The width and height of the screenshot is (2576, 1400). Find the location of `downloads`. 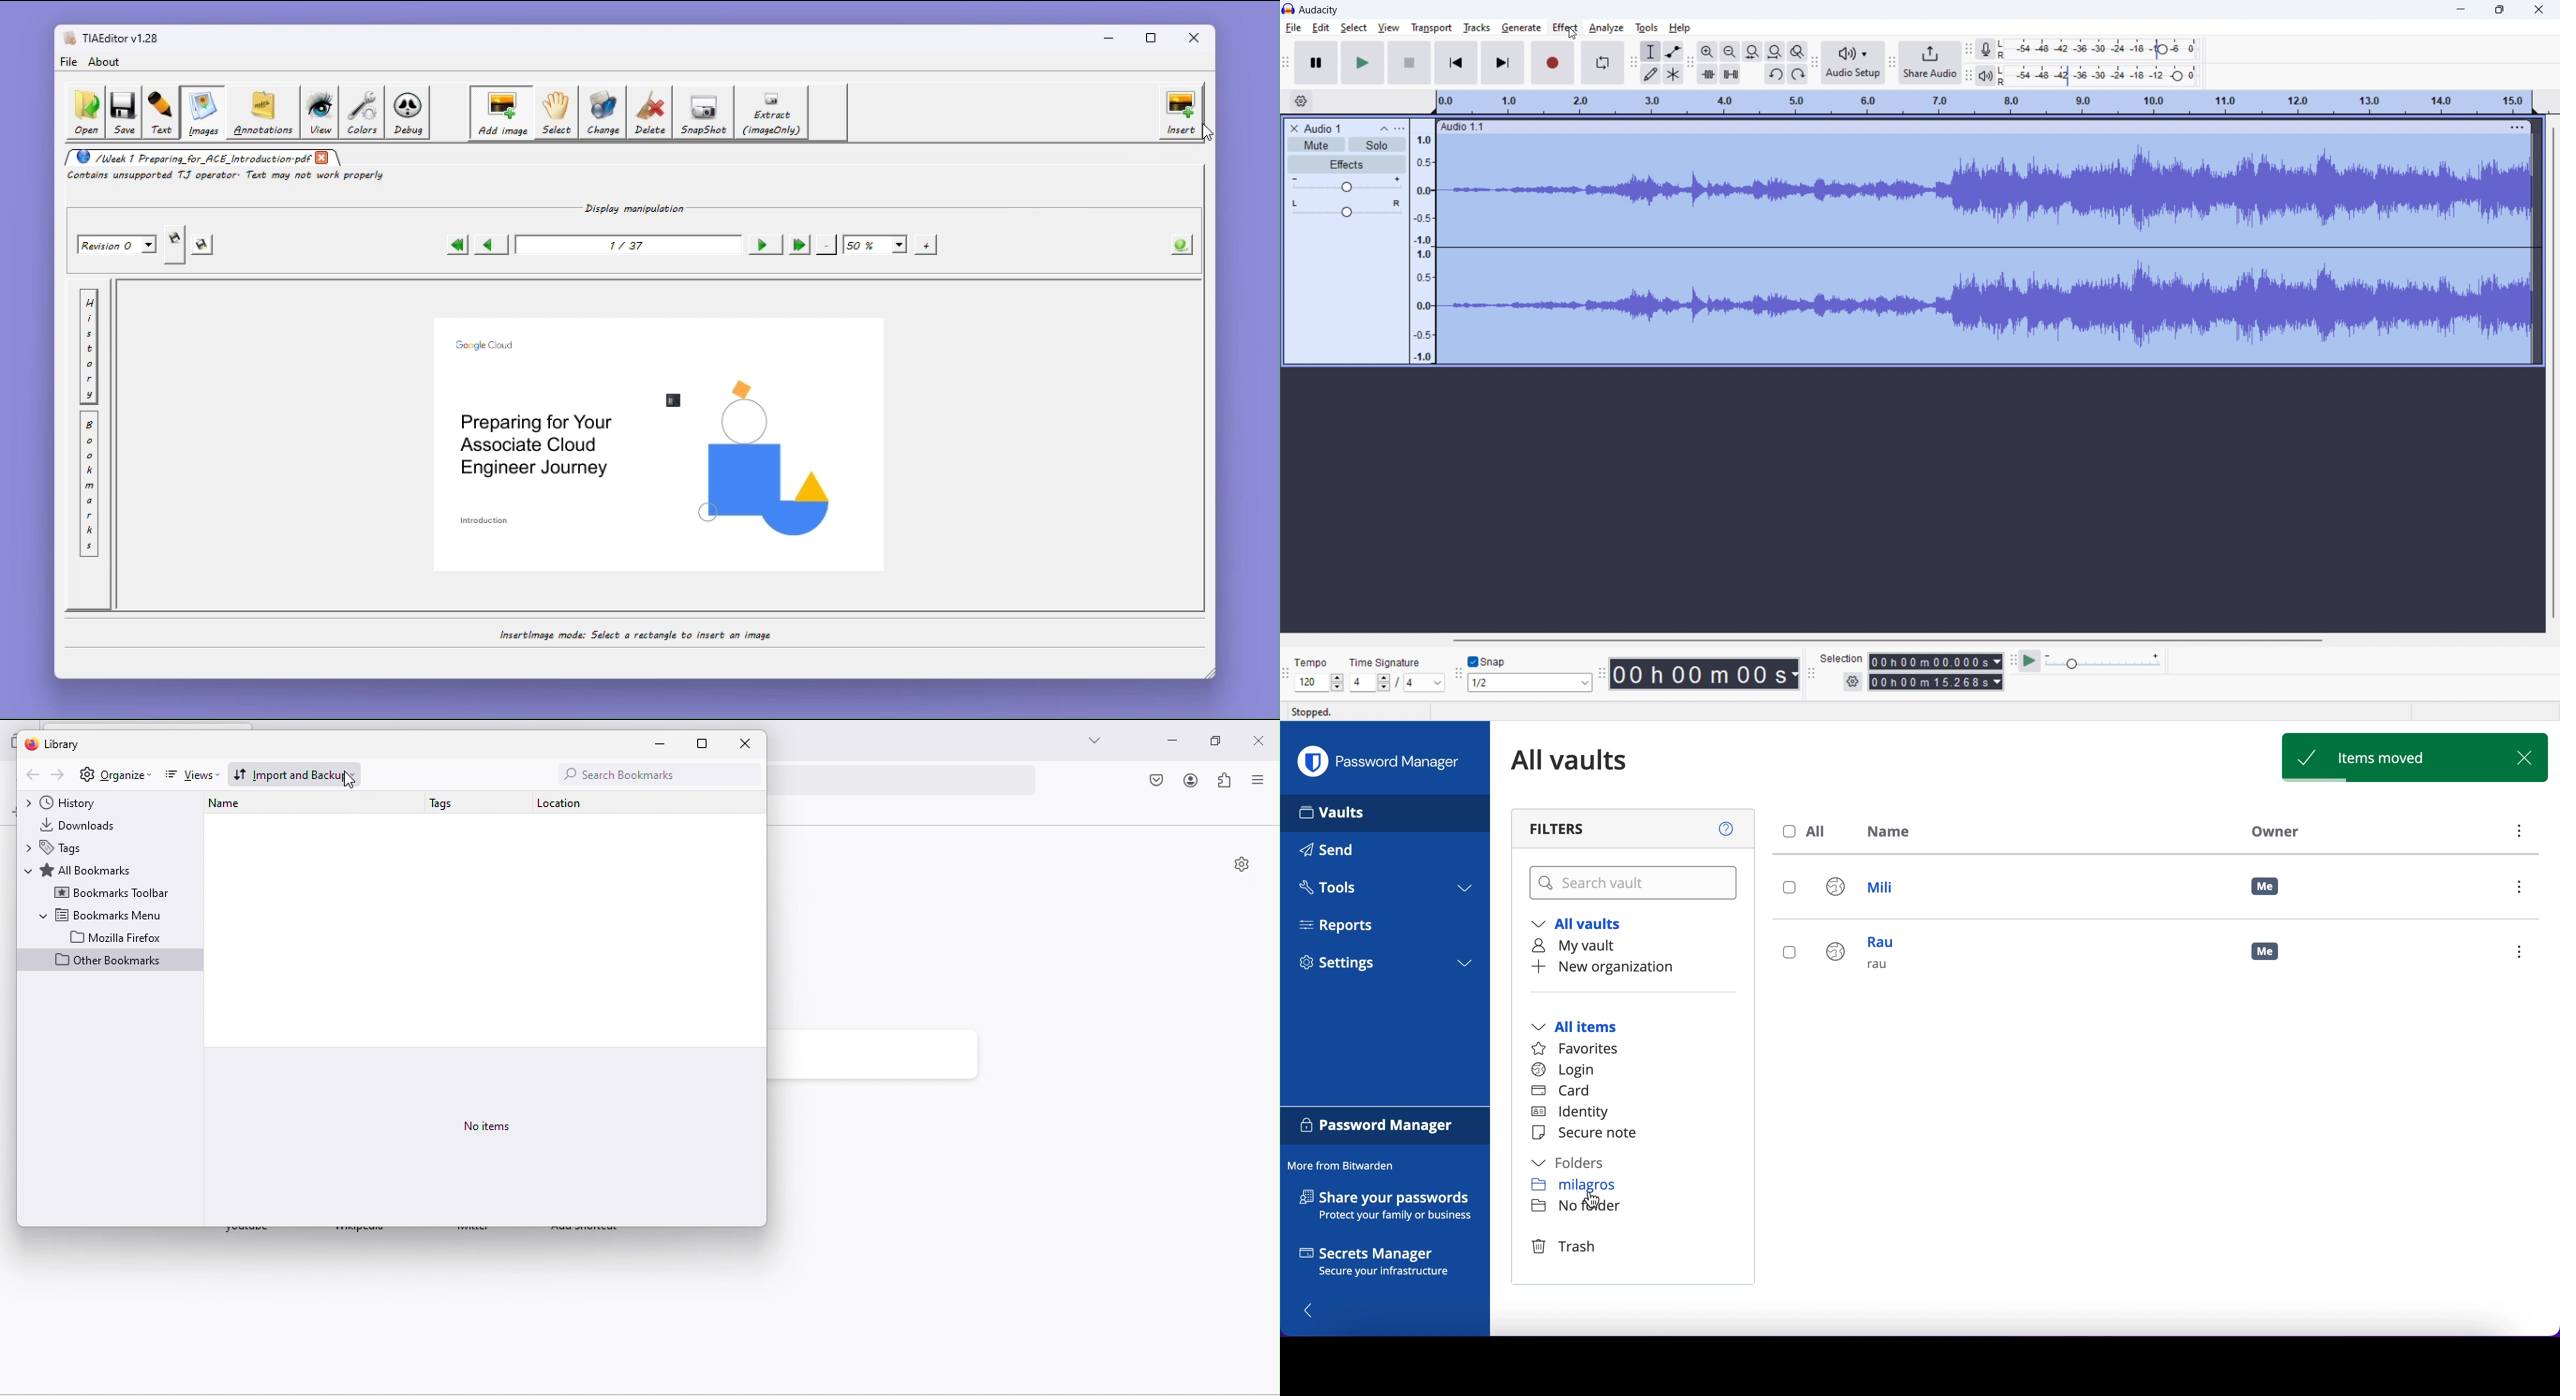

downloads is located at coordinates (88, 824).